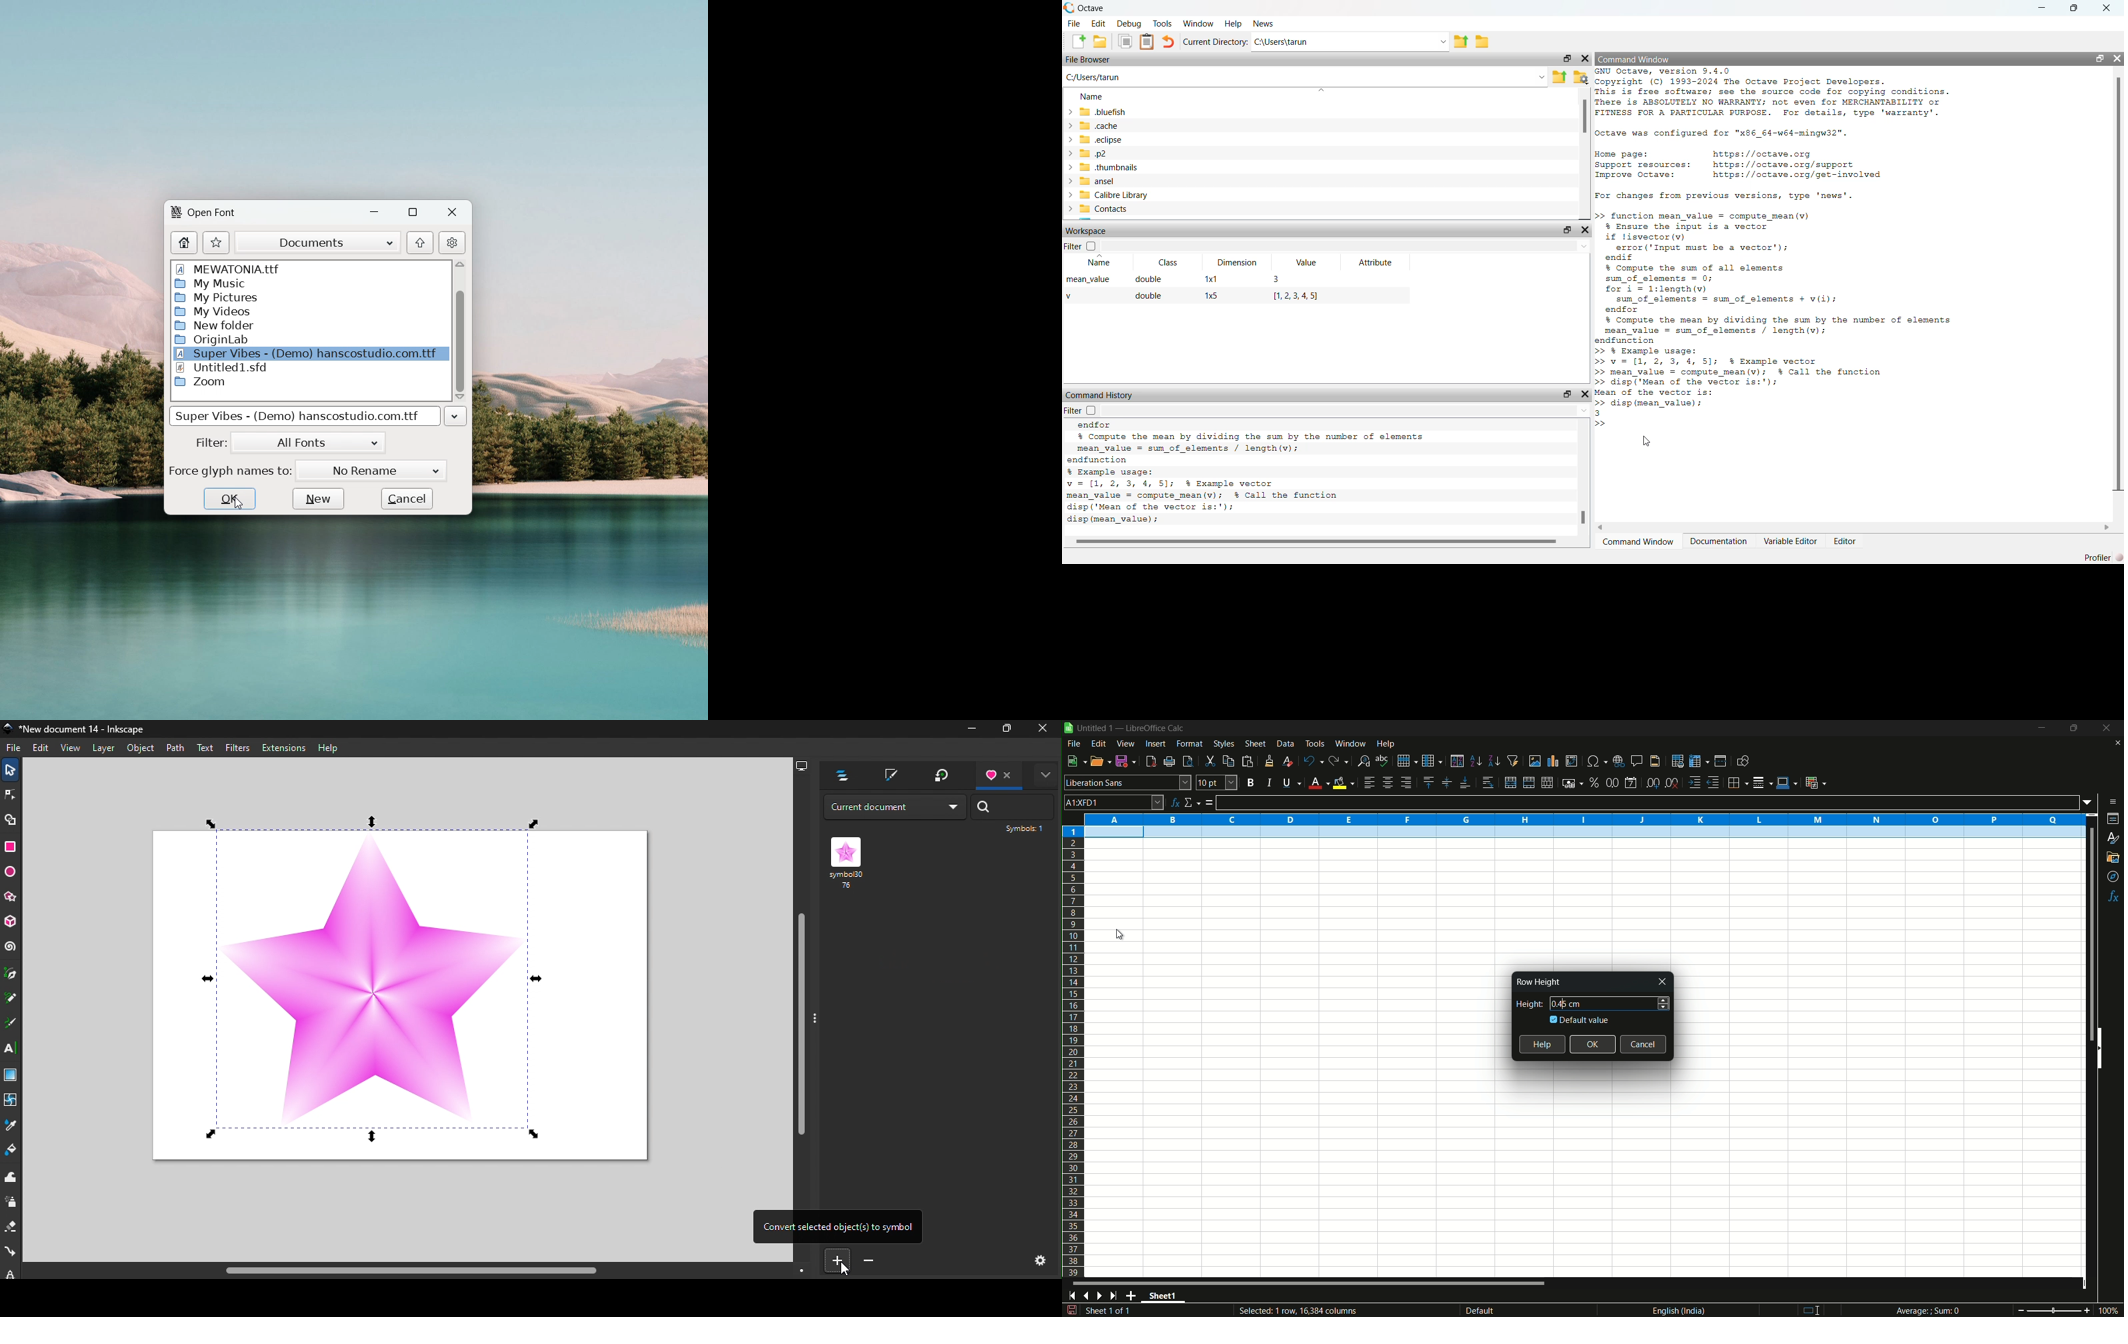  I want to click on show draw functions, so click(1742, 761).